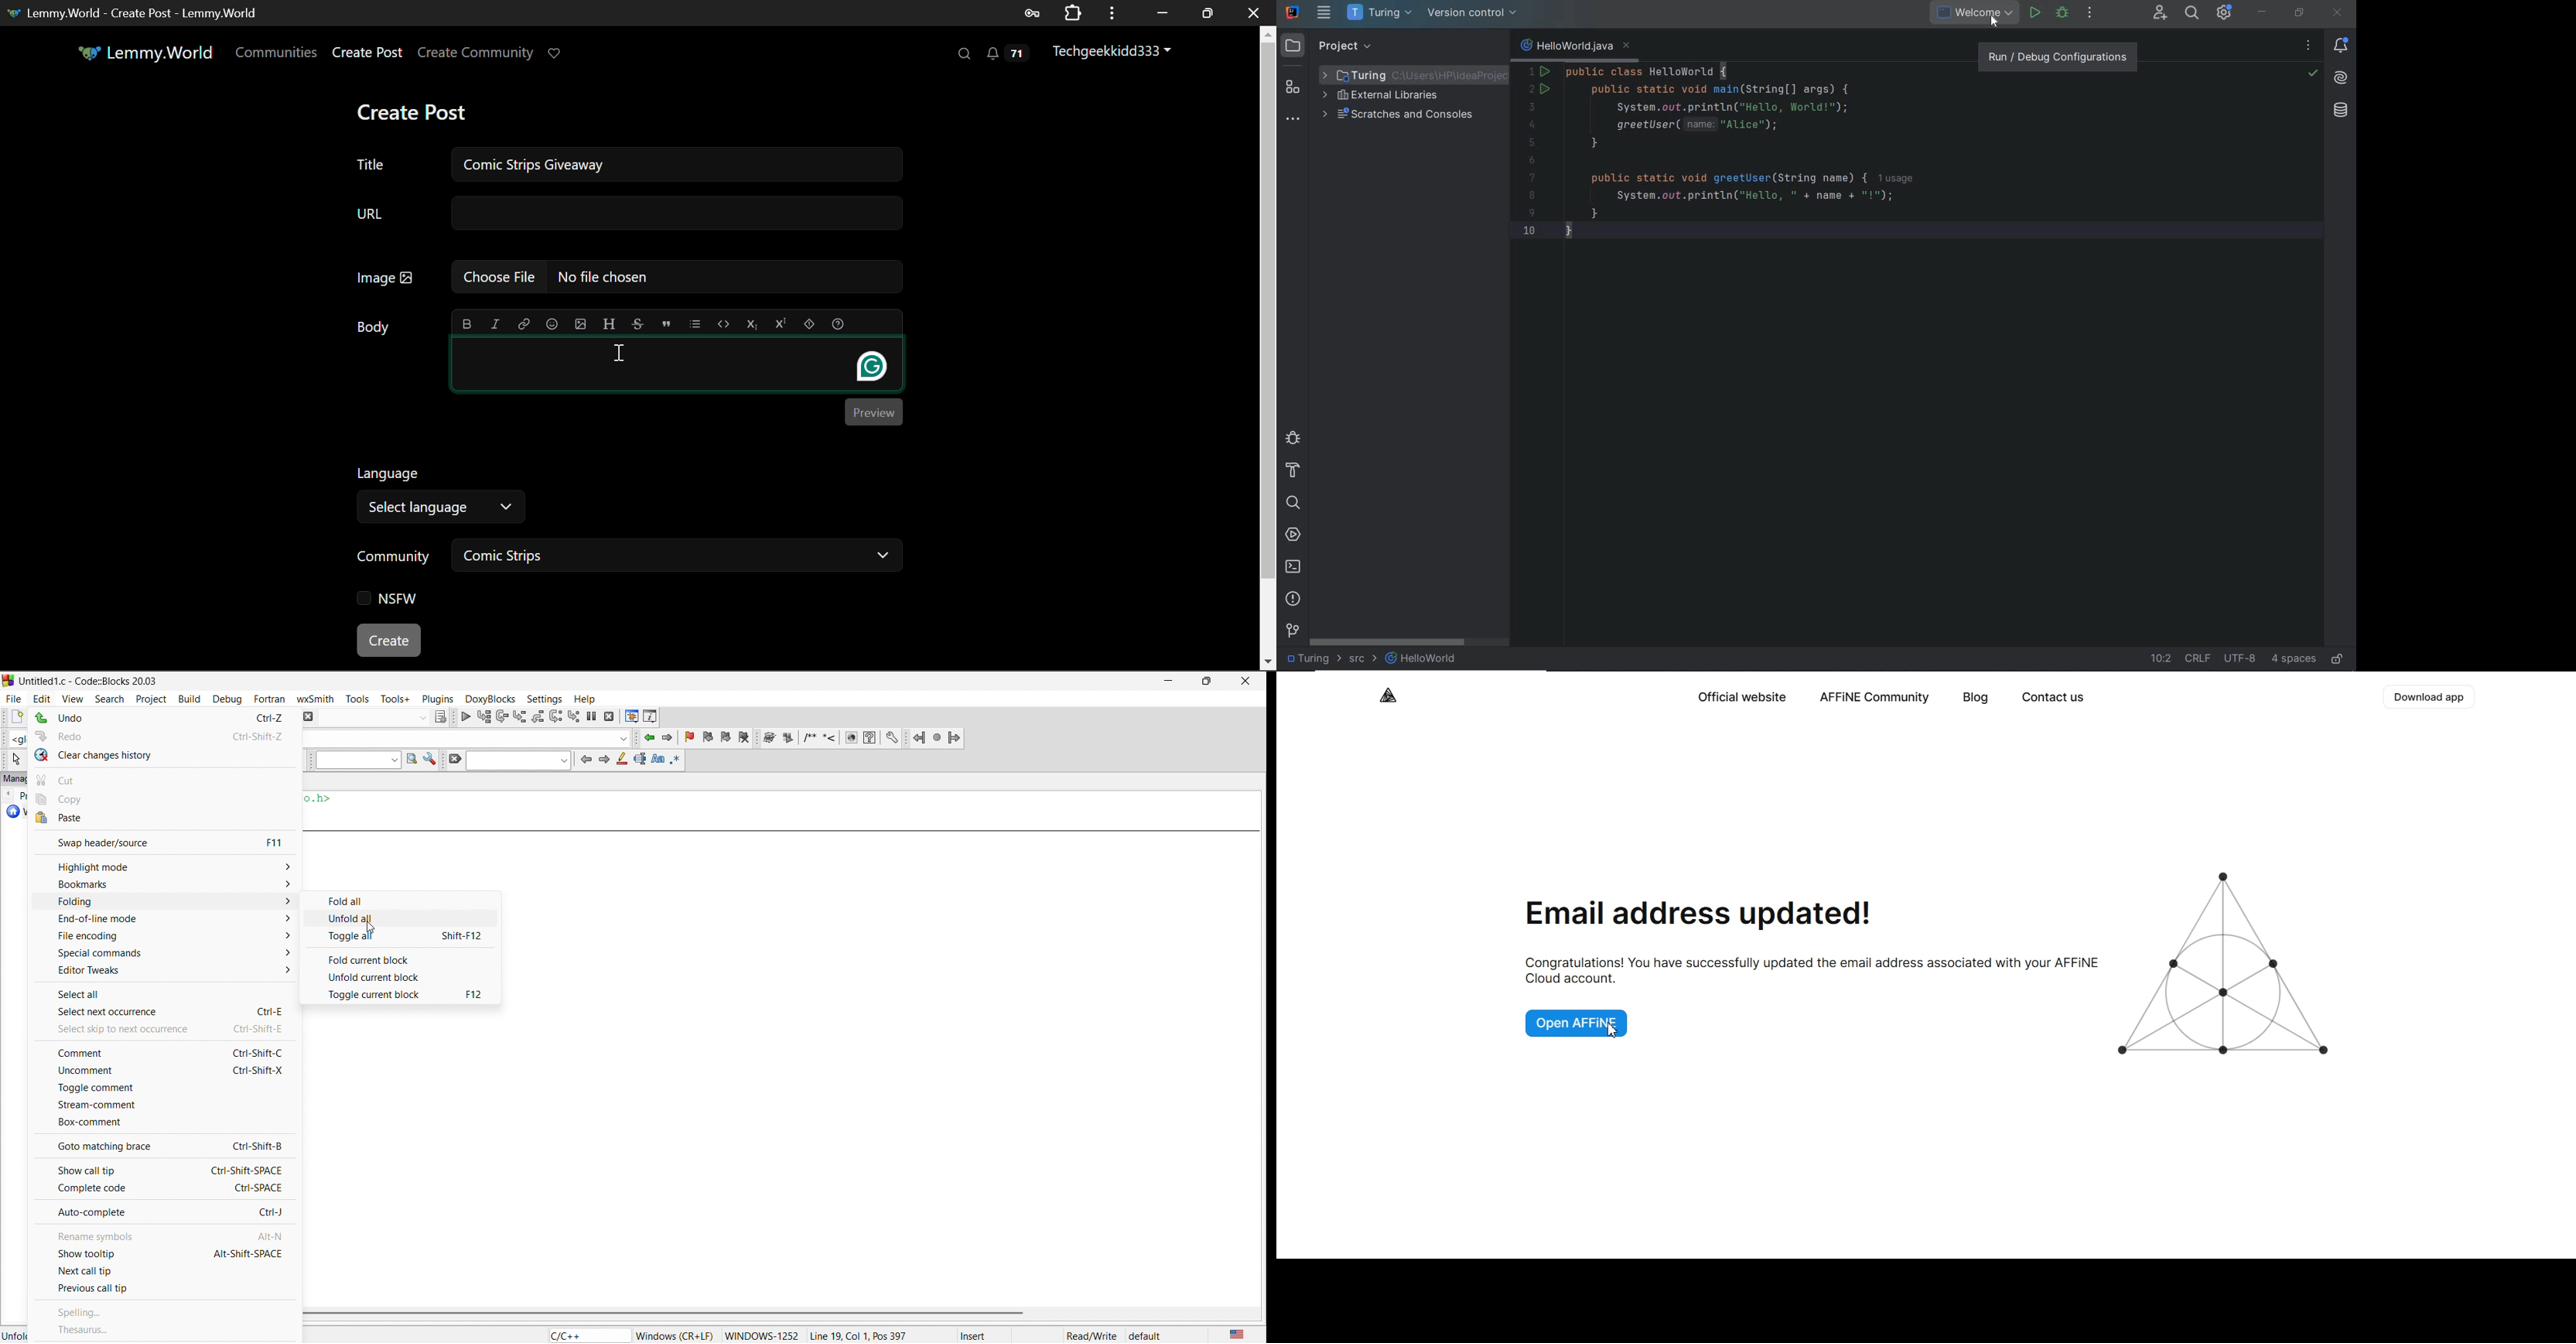  Describe the element at coordinates (162, 1291) in the screenshot. I see `previous call tip` at that location.